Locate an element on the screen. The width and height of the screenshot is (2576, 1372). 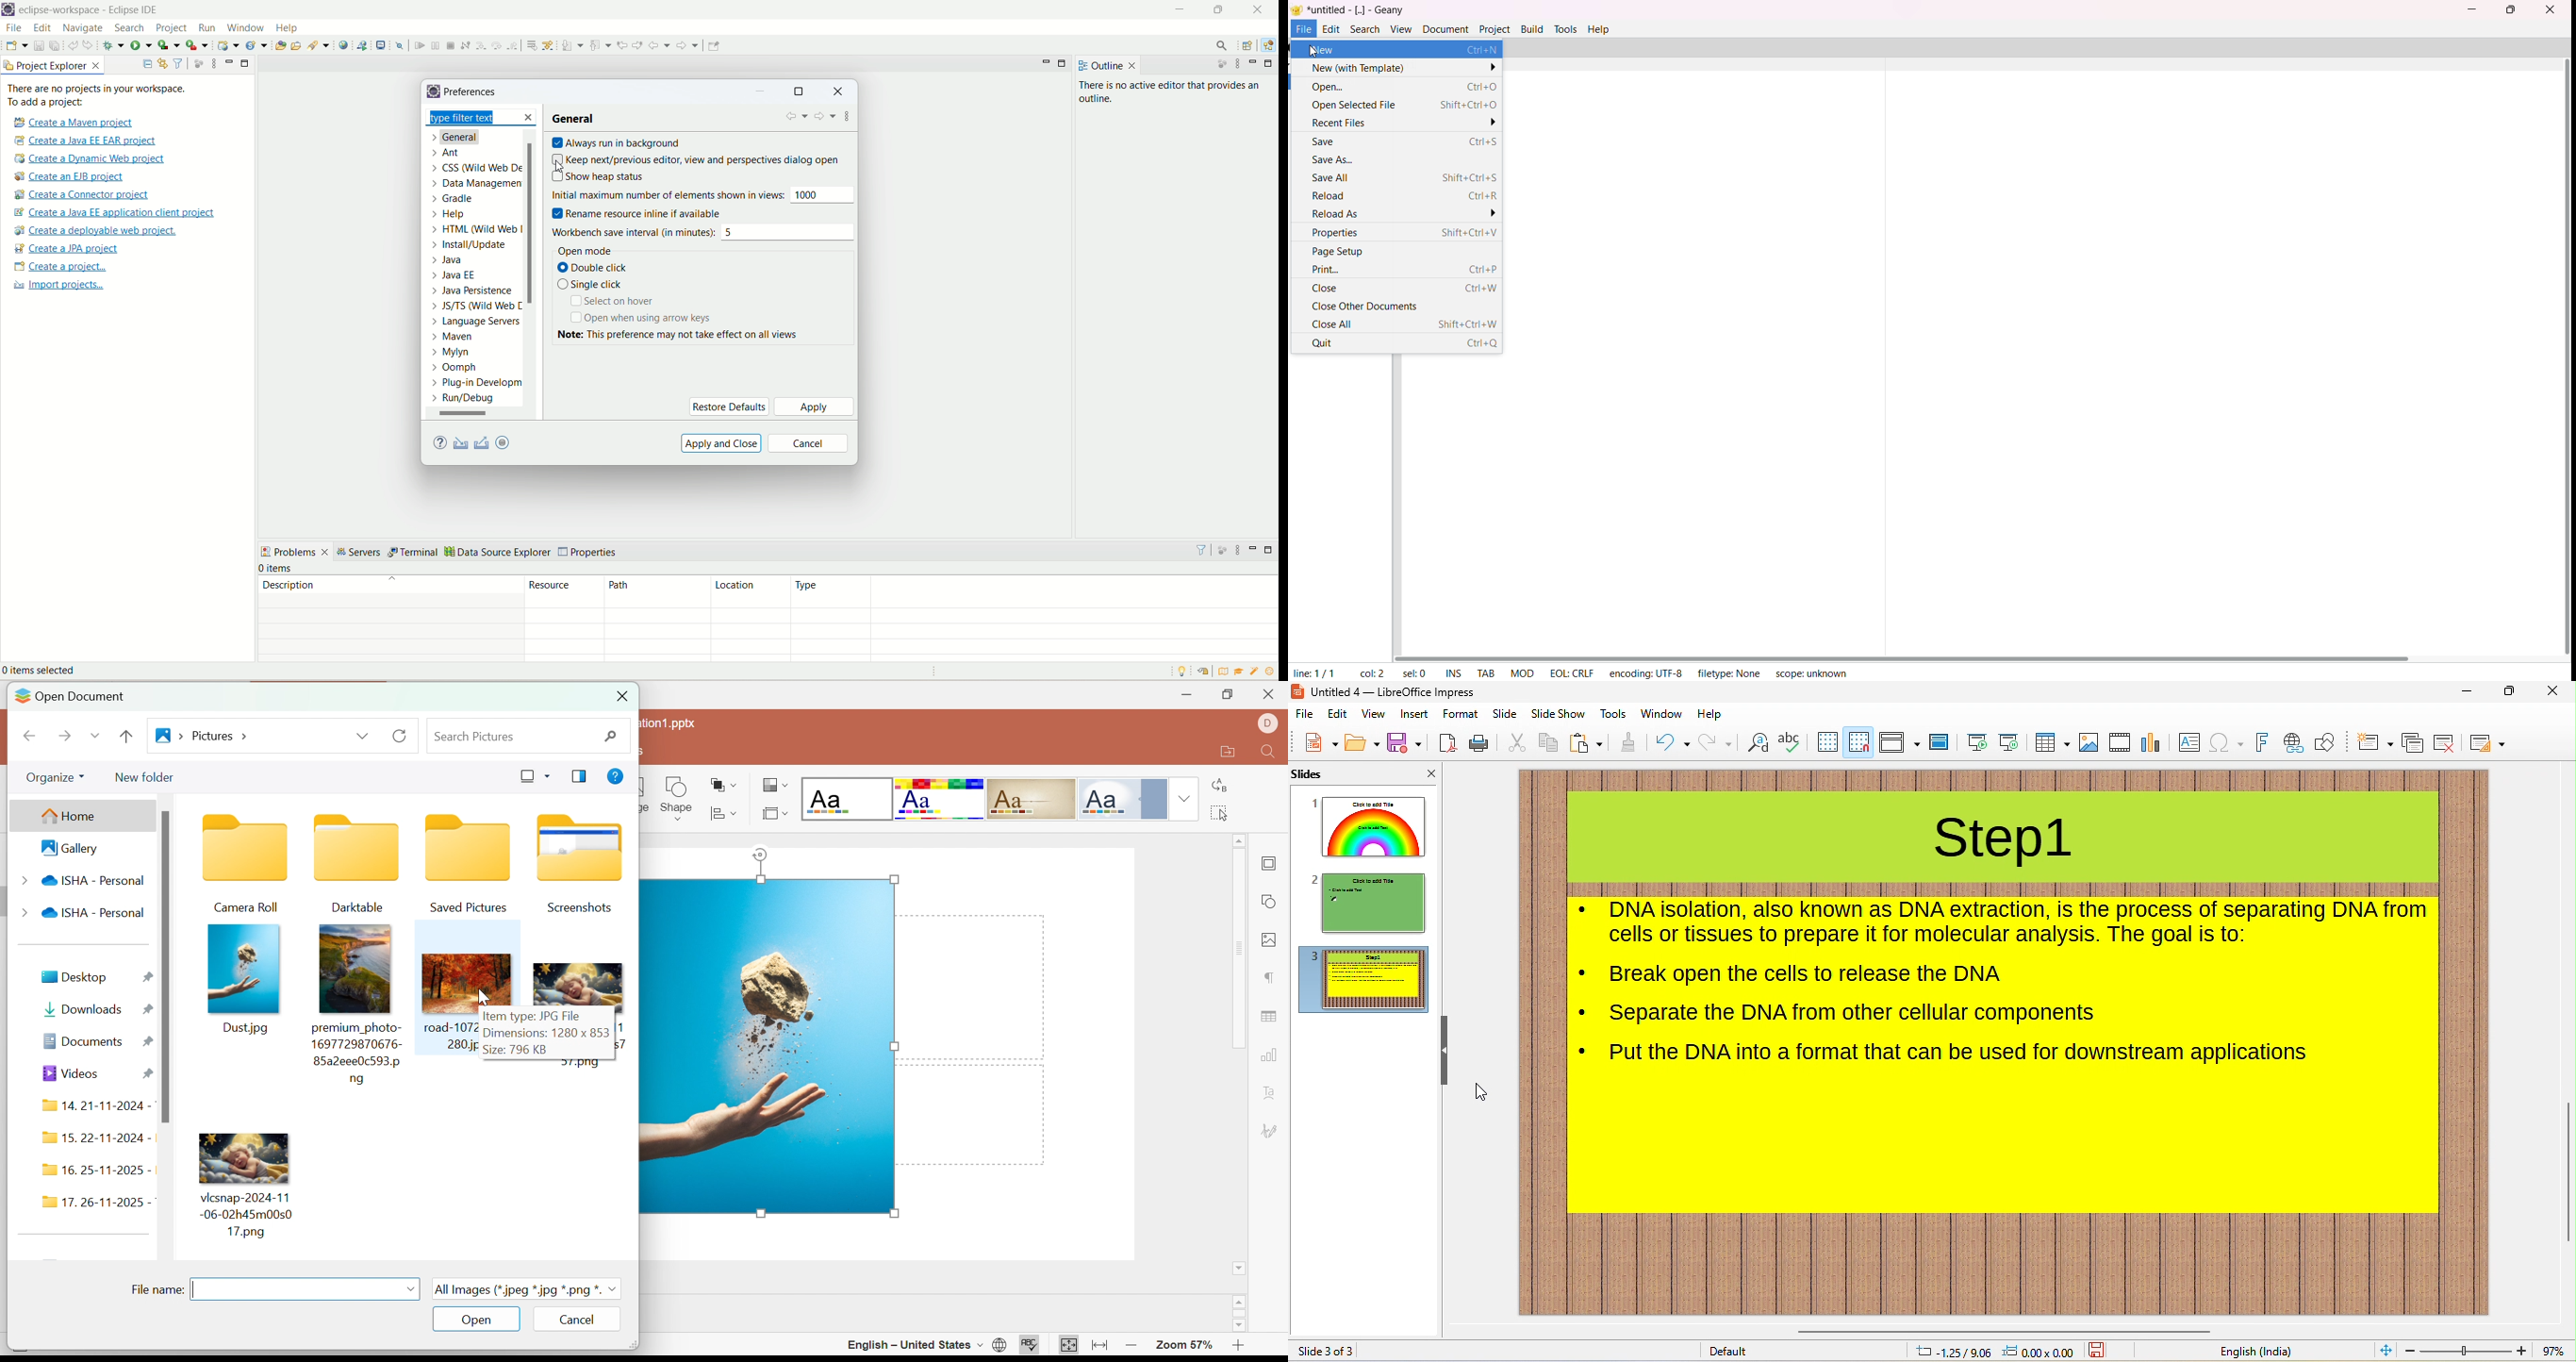
open web service is located at coordinates (344, 45).